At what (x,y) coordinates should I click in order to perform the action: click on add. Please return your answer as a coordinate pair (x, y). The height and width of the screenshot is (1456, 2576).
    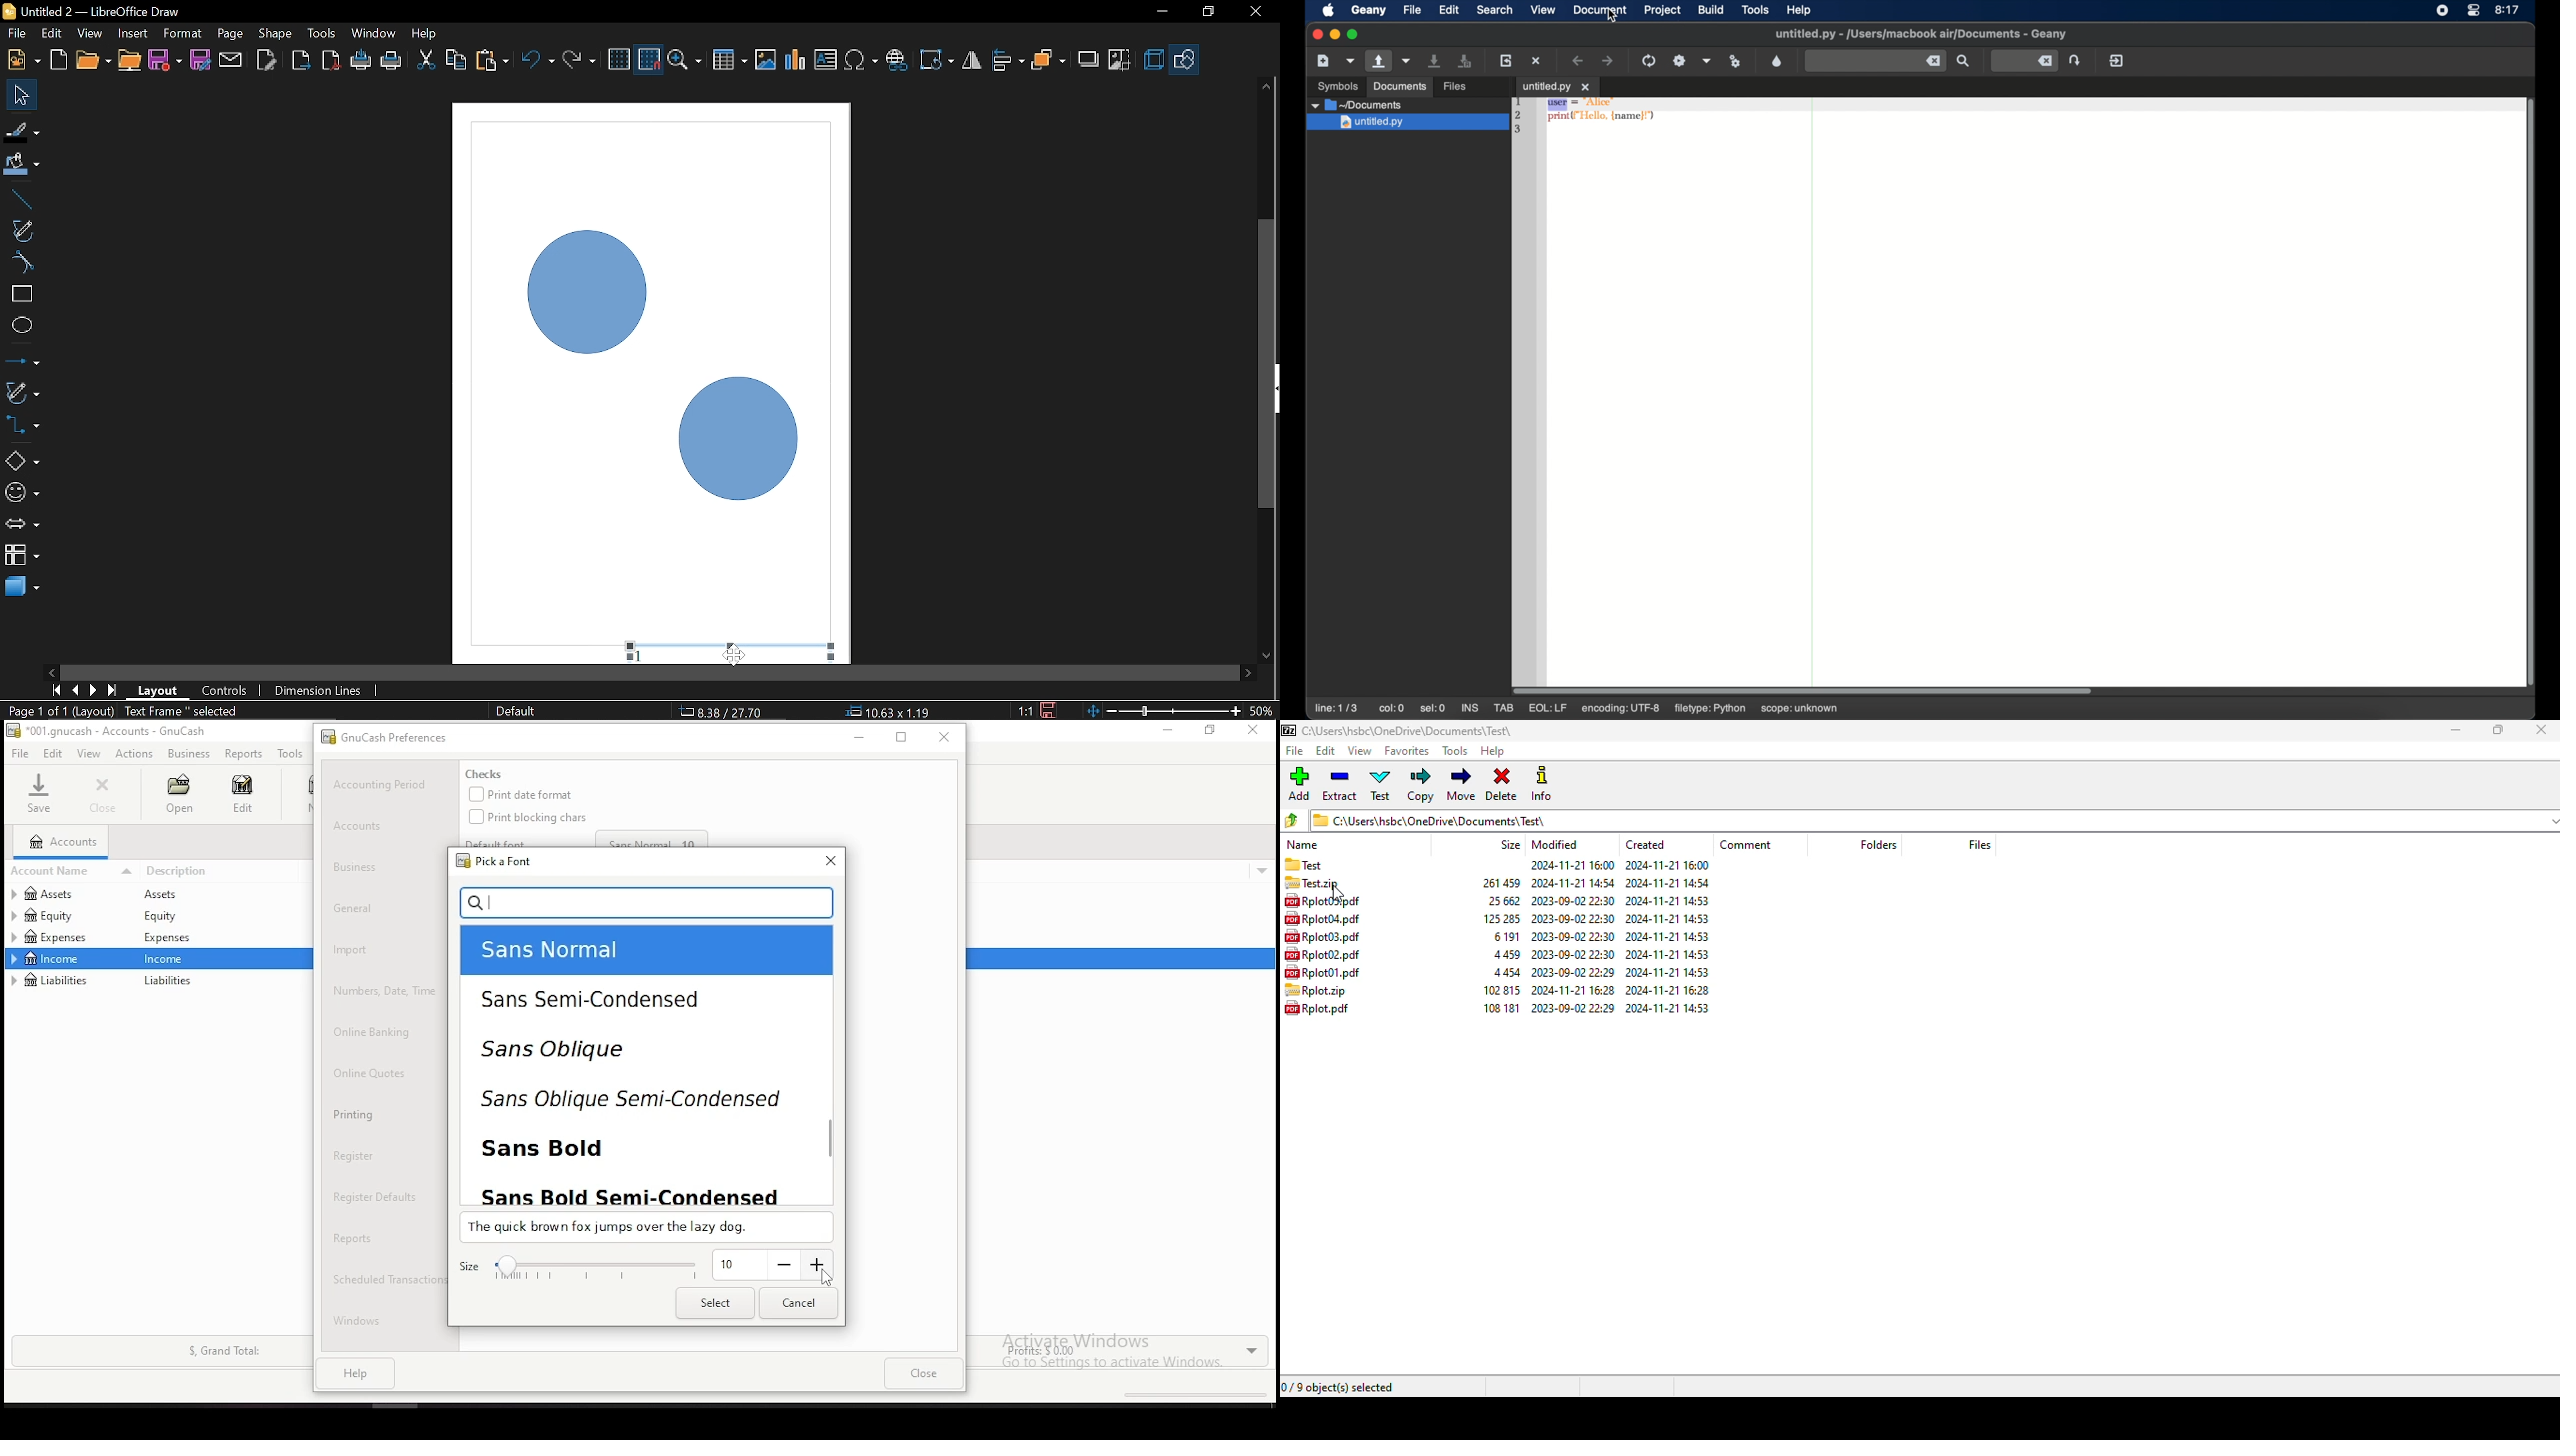
    Looking at the image, I should click on (1300, 784).